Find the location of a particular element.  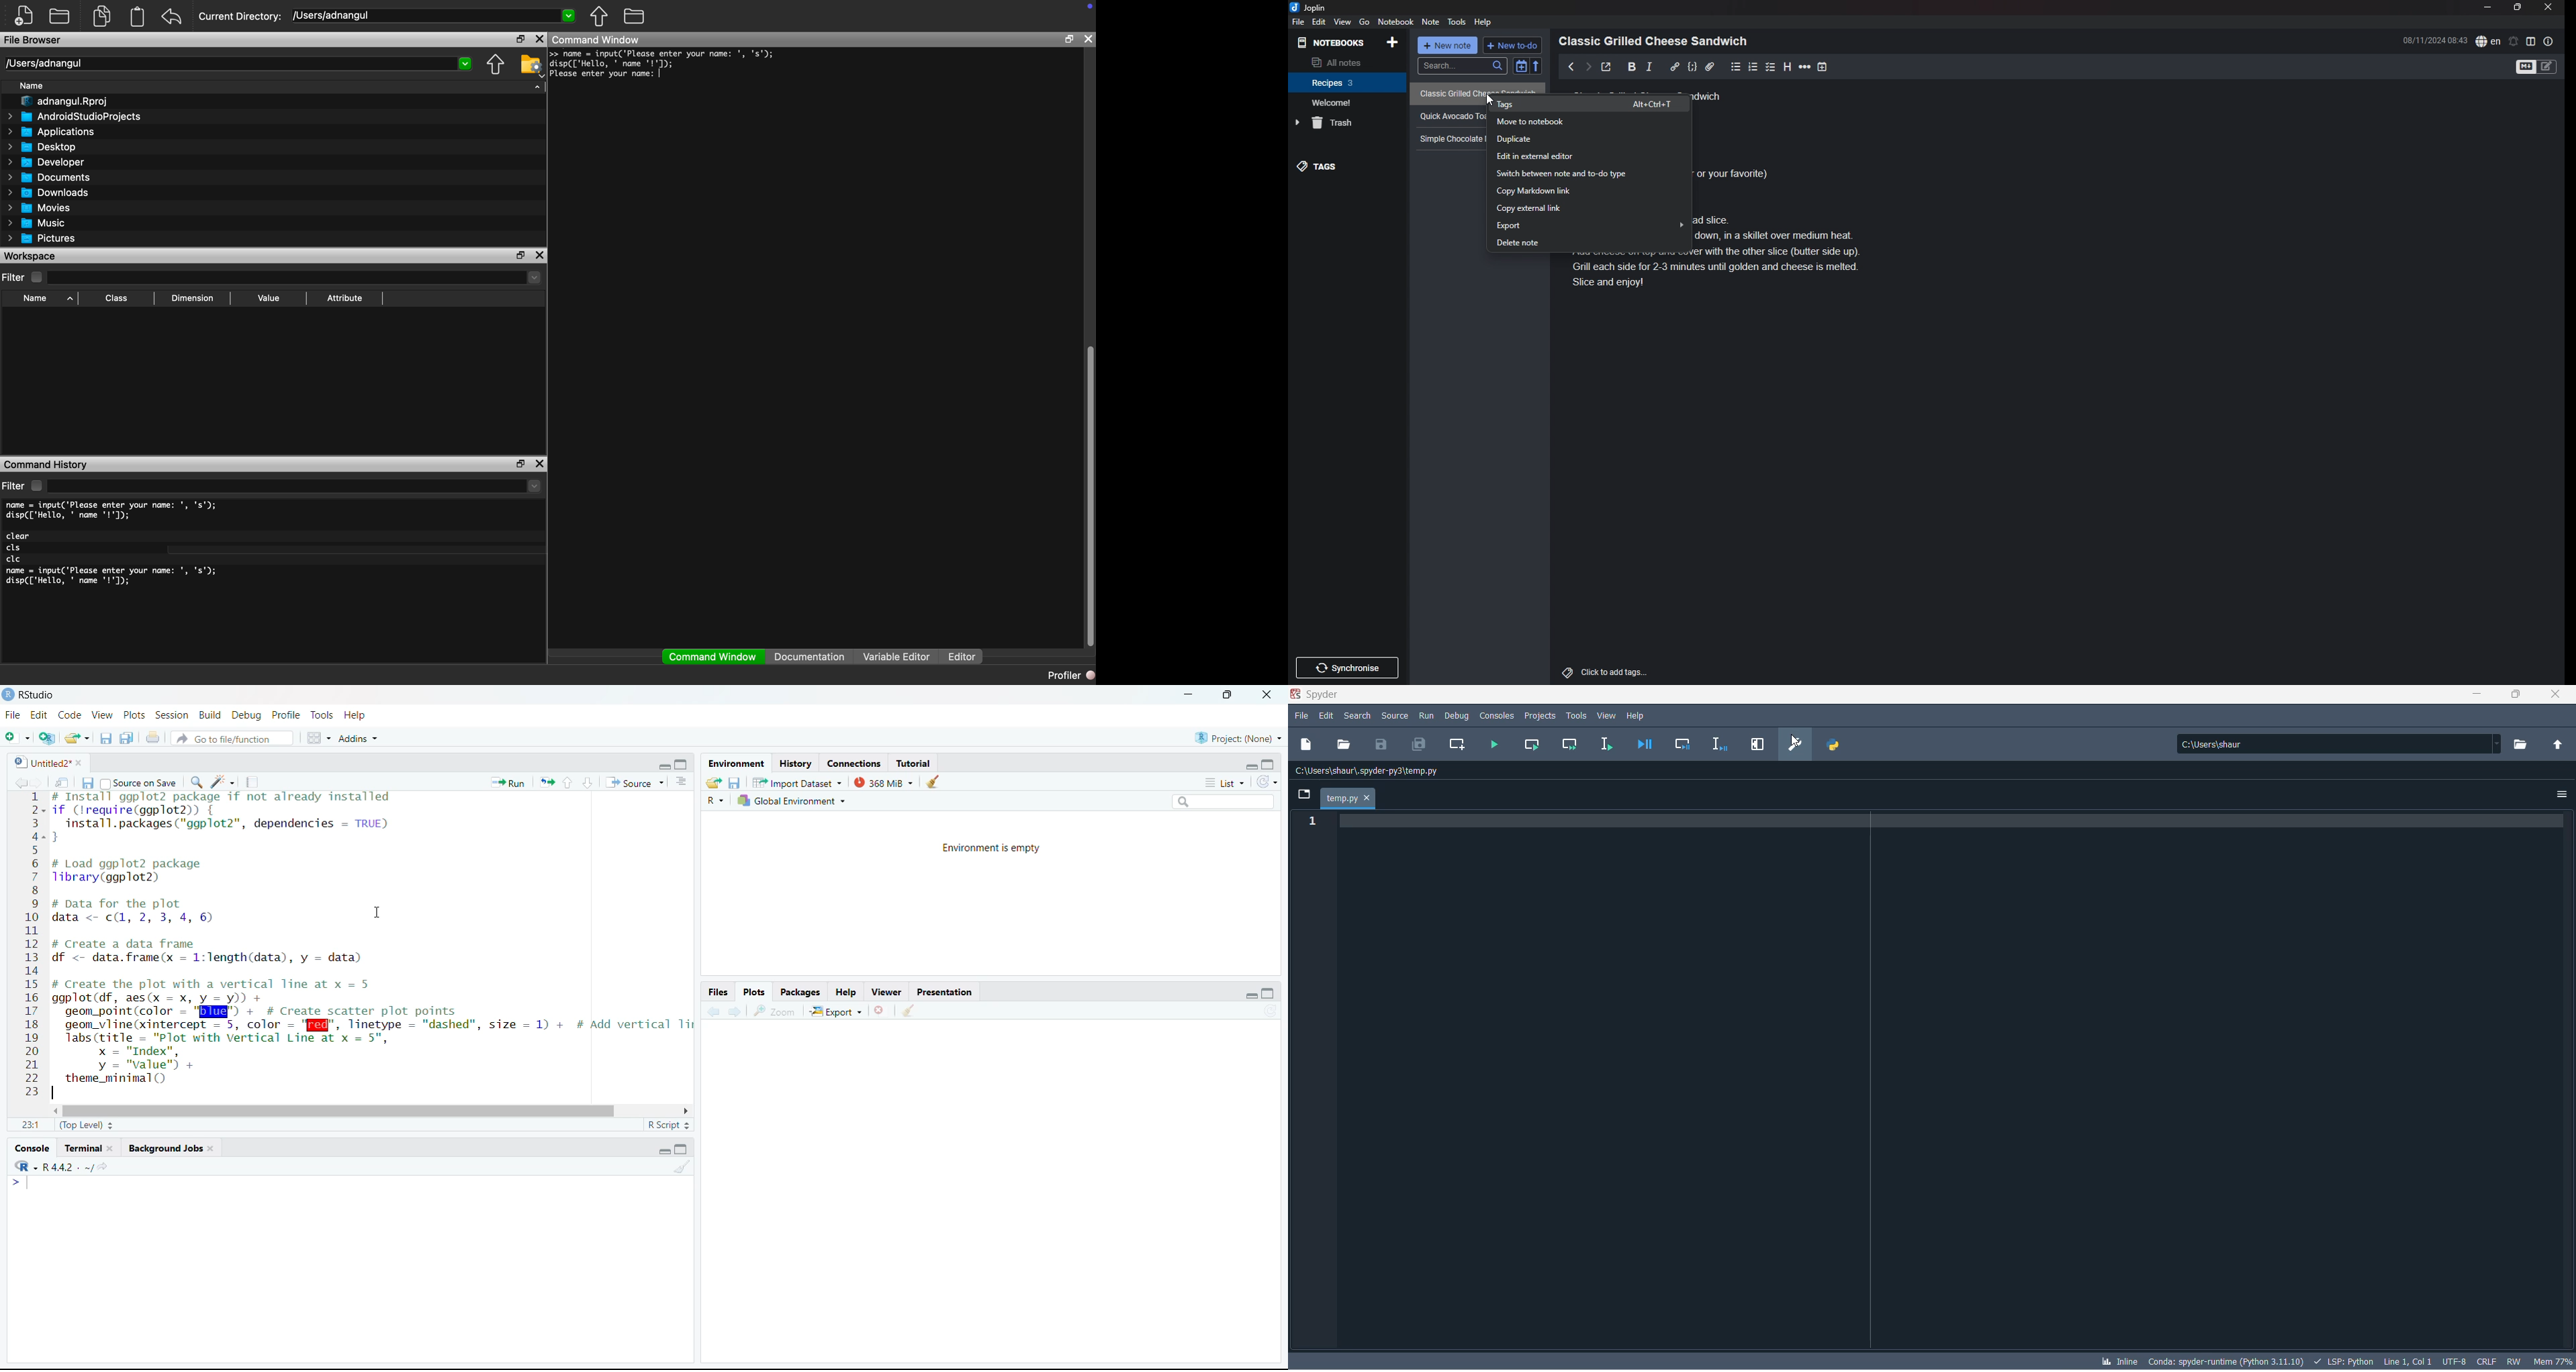

tags is located at coordinates (1589, 104).